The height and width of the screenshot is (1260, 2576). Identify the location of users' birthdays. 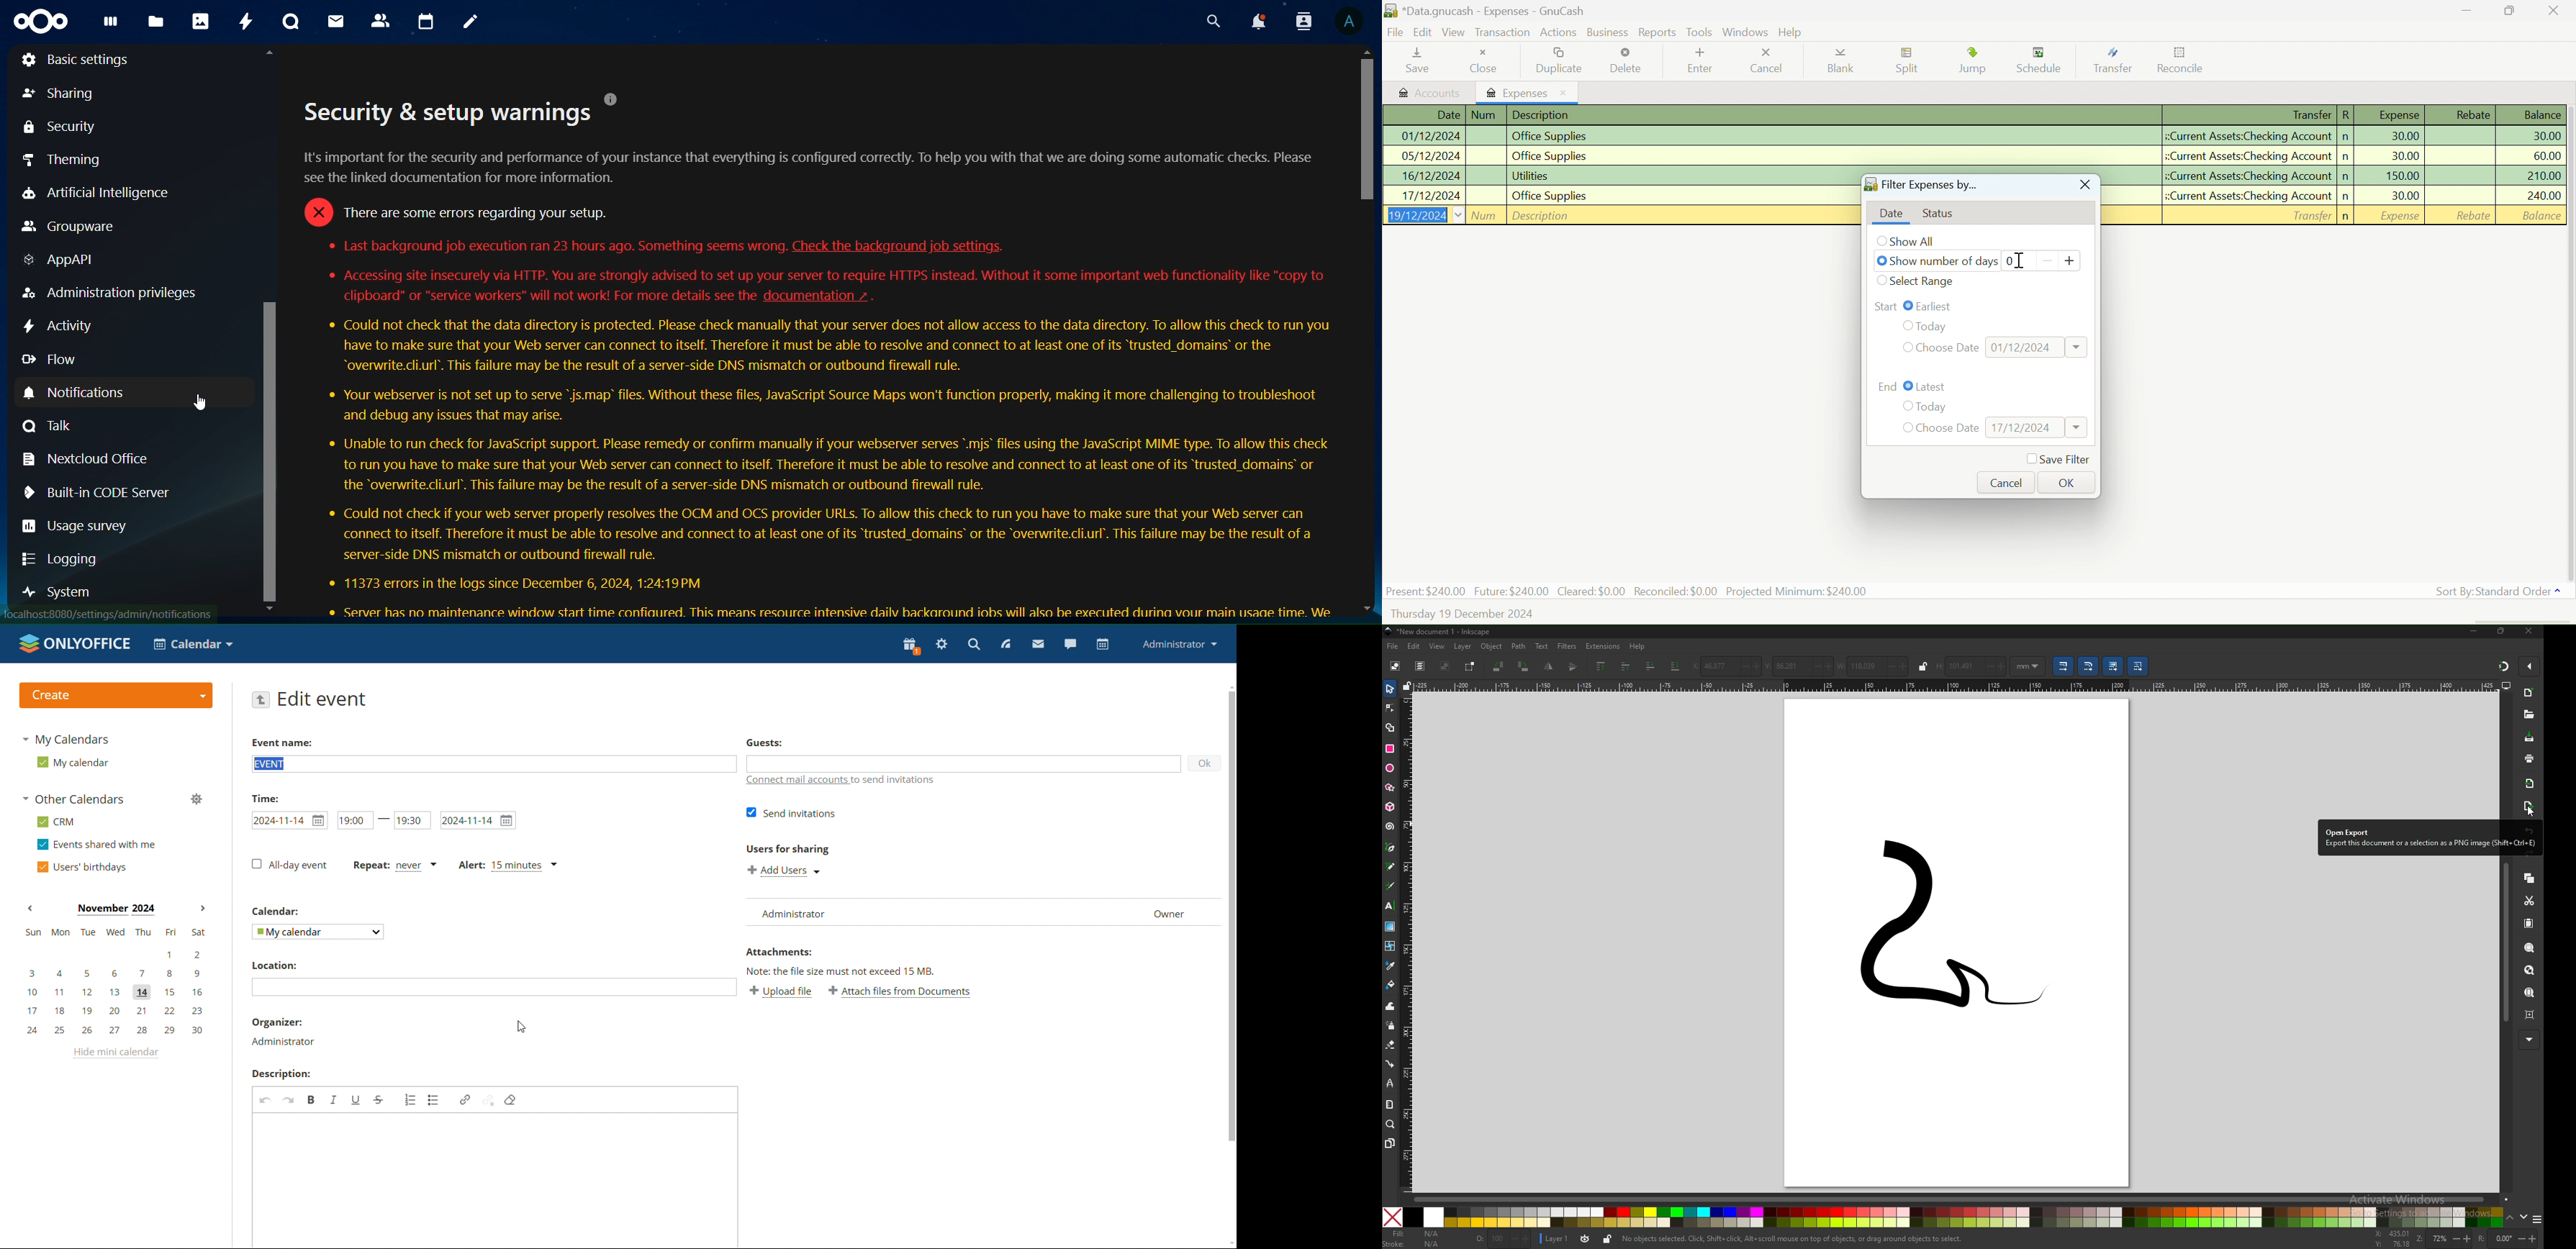
(81, 868).